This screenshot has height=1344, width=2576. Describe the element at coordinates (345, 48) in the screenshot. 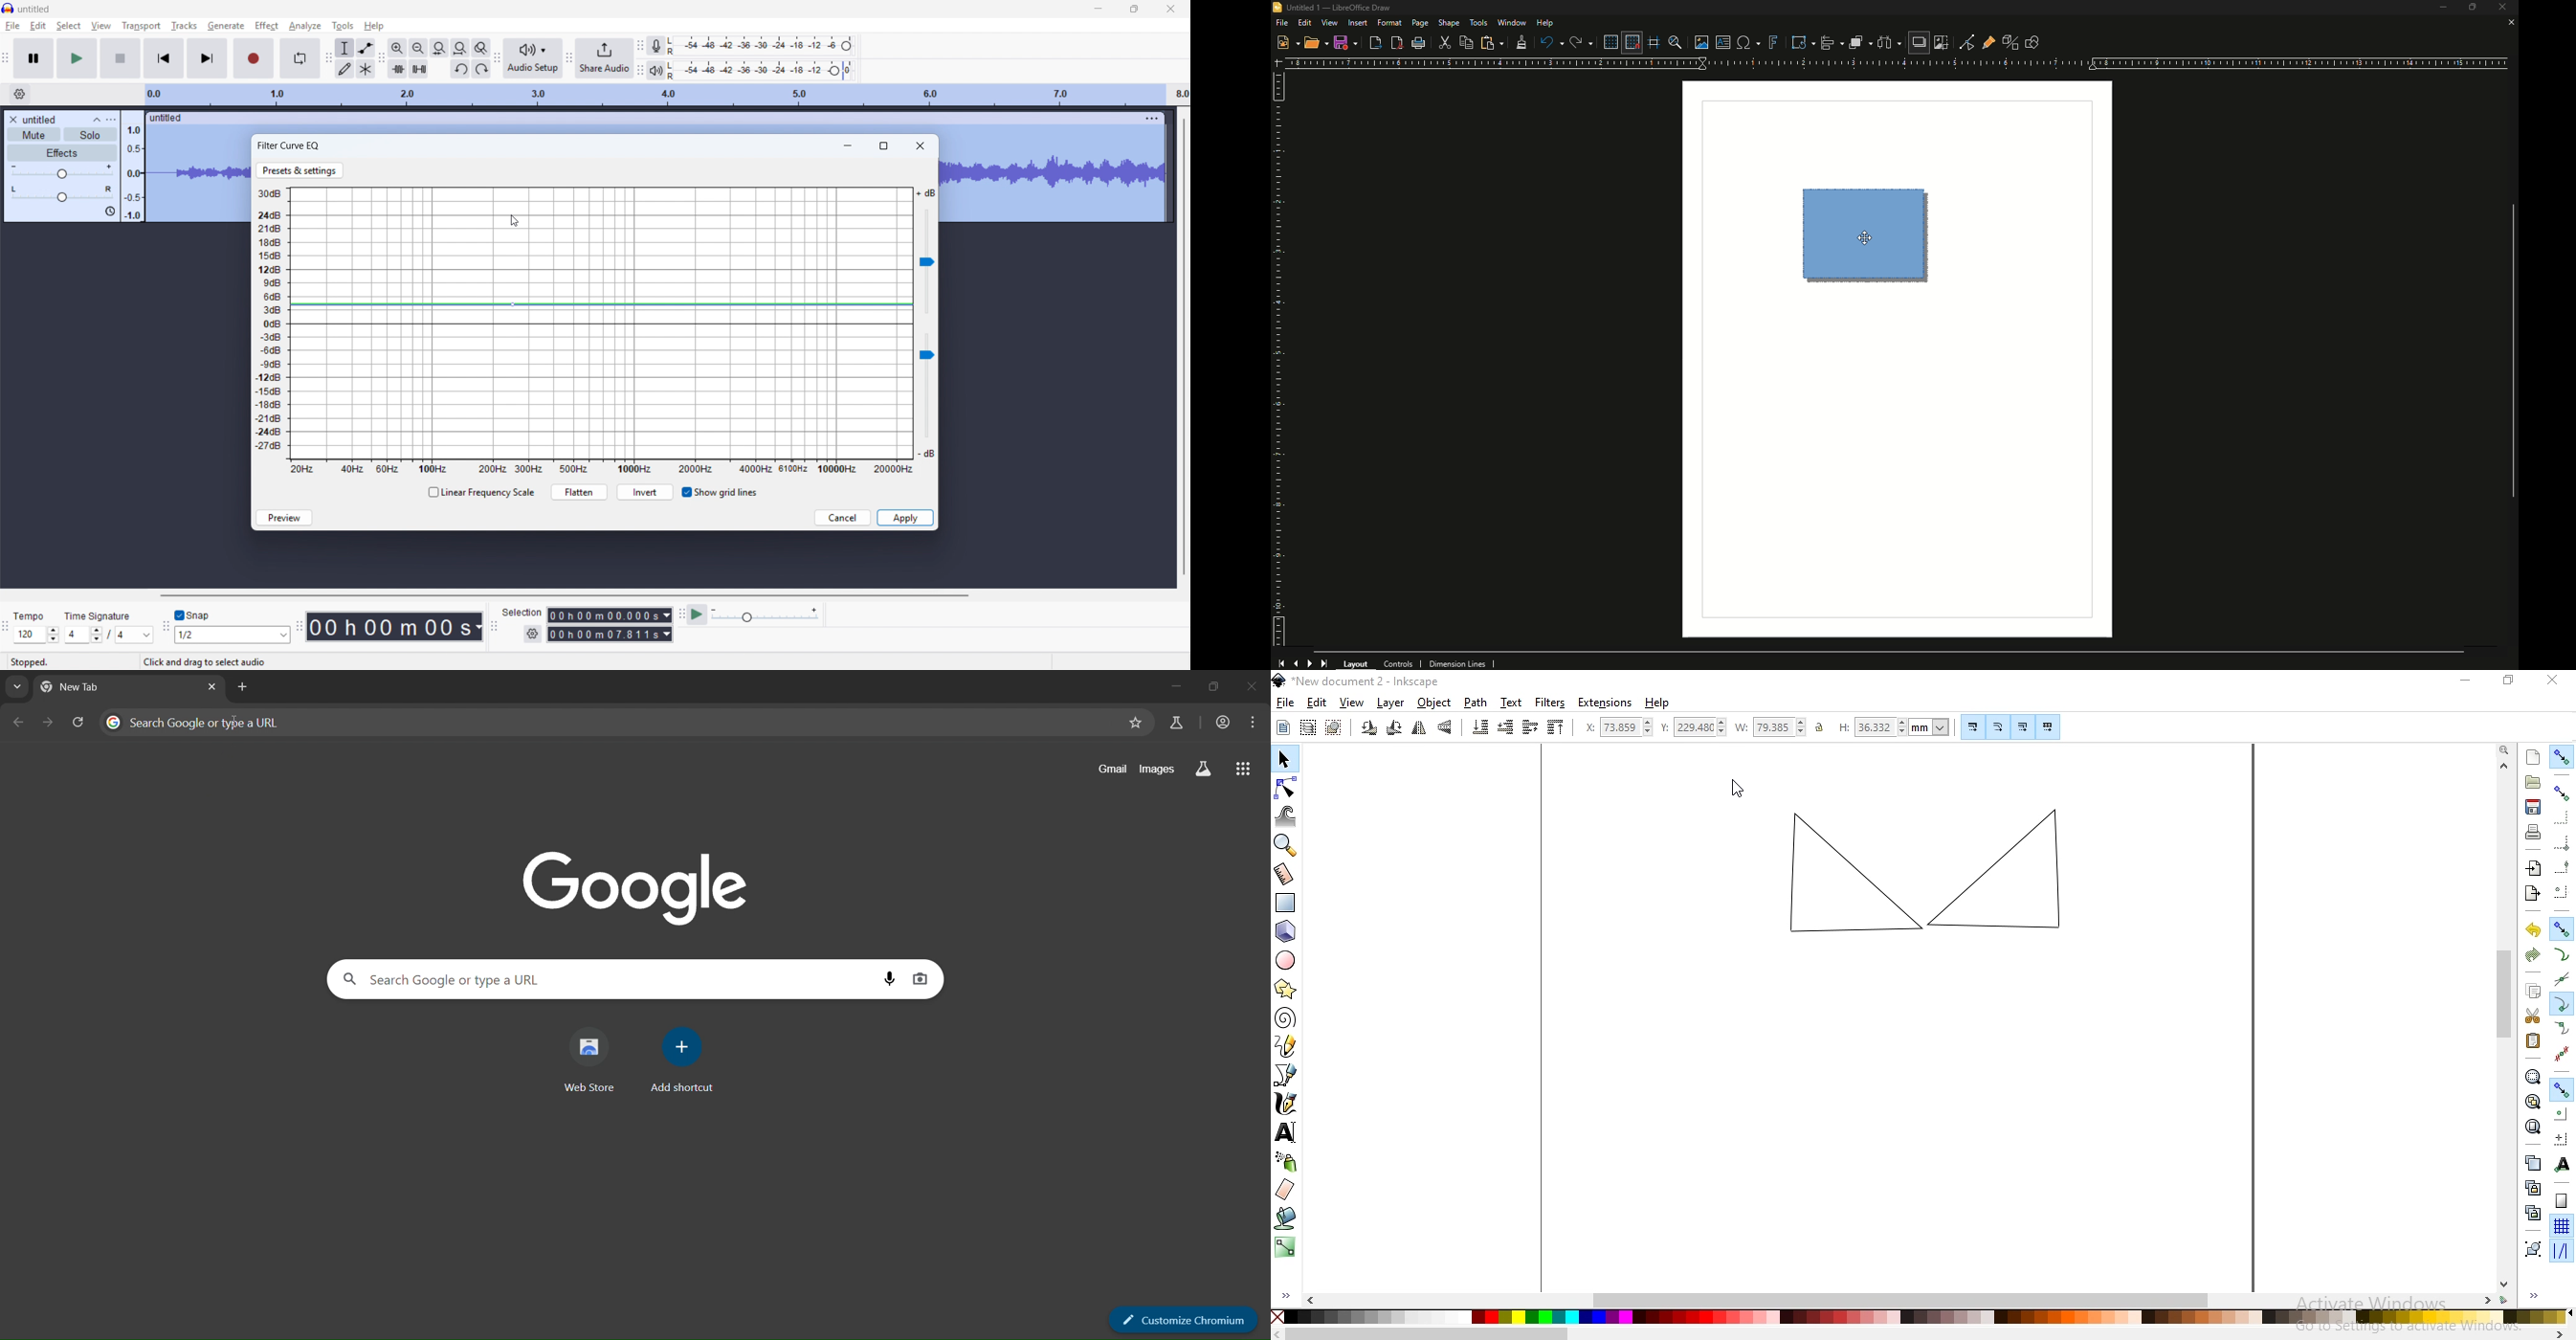

I see `Selection tool ` at that location.